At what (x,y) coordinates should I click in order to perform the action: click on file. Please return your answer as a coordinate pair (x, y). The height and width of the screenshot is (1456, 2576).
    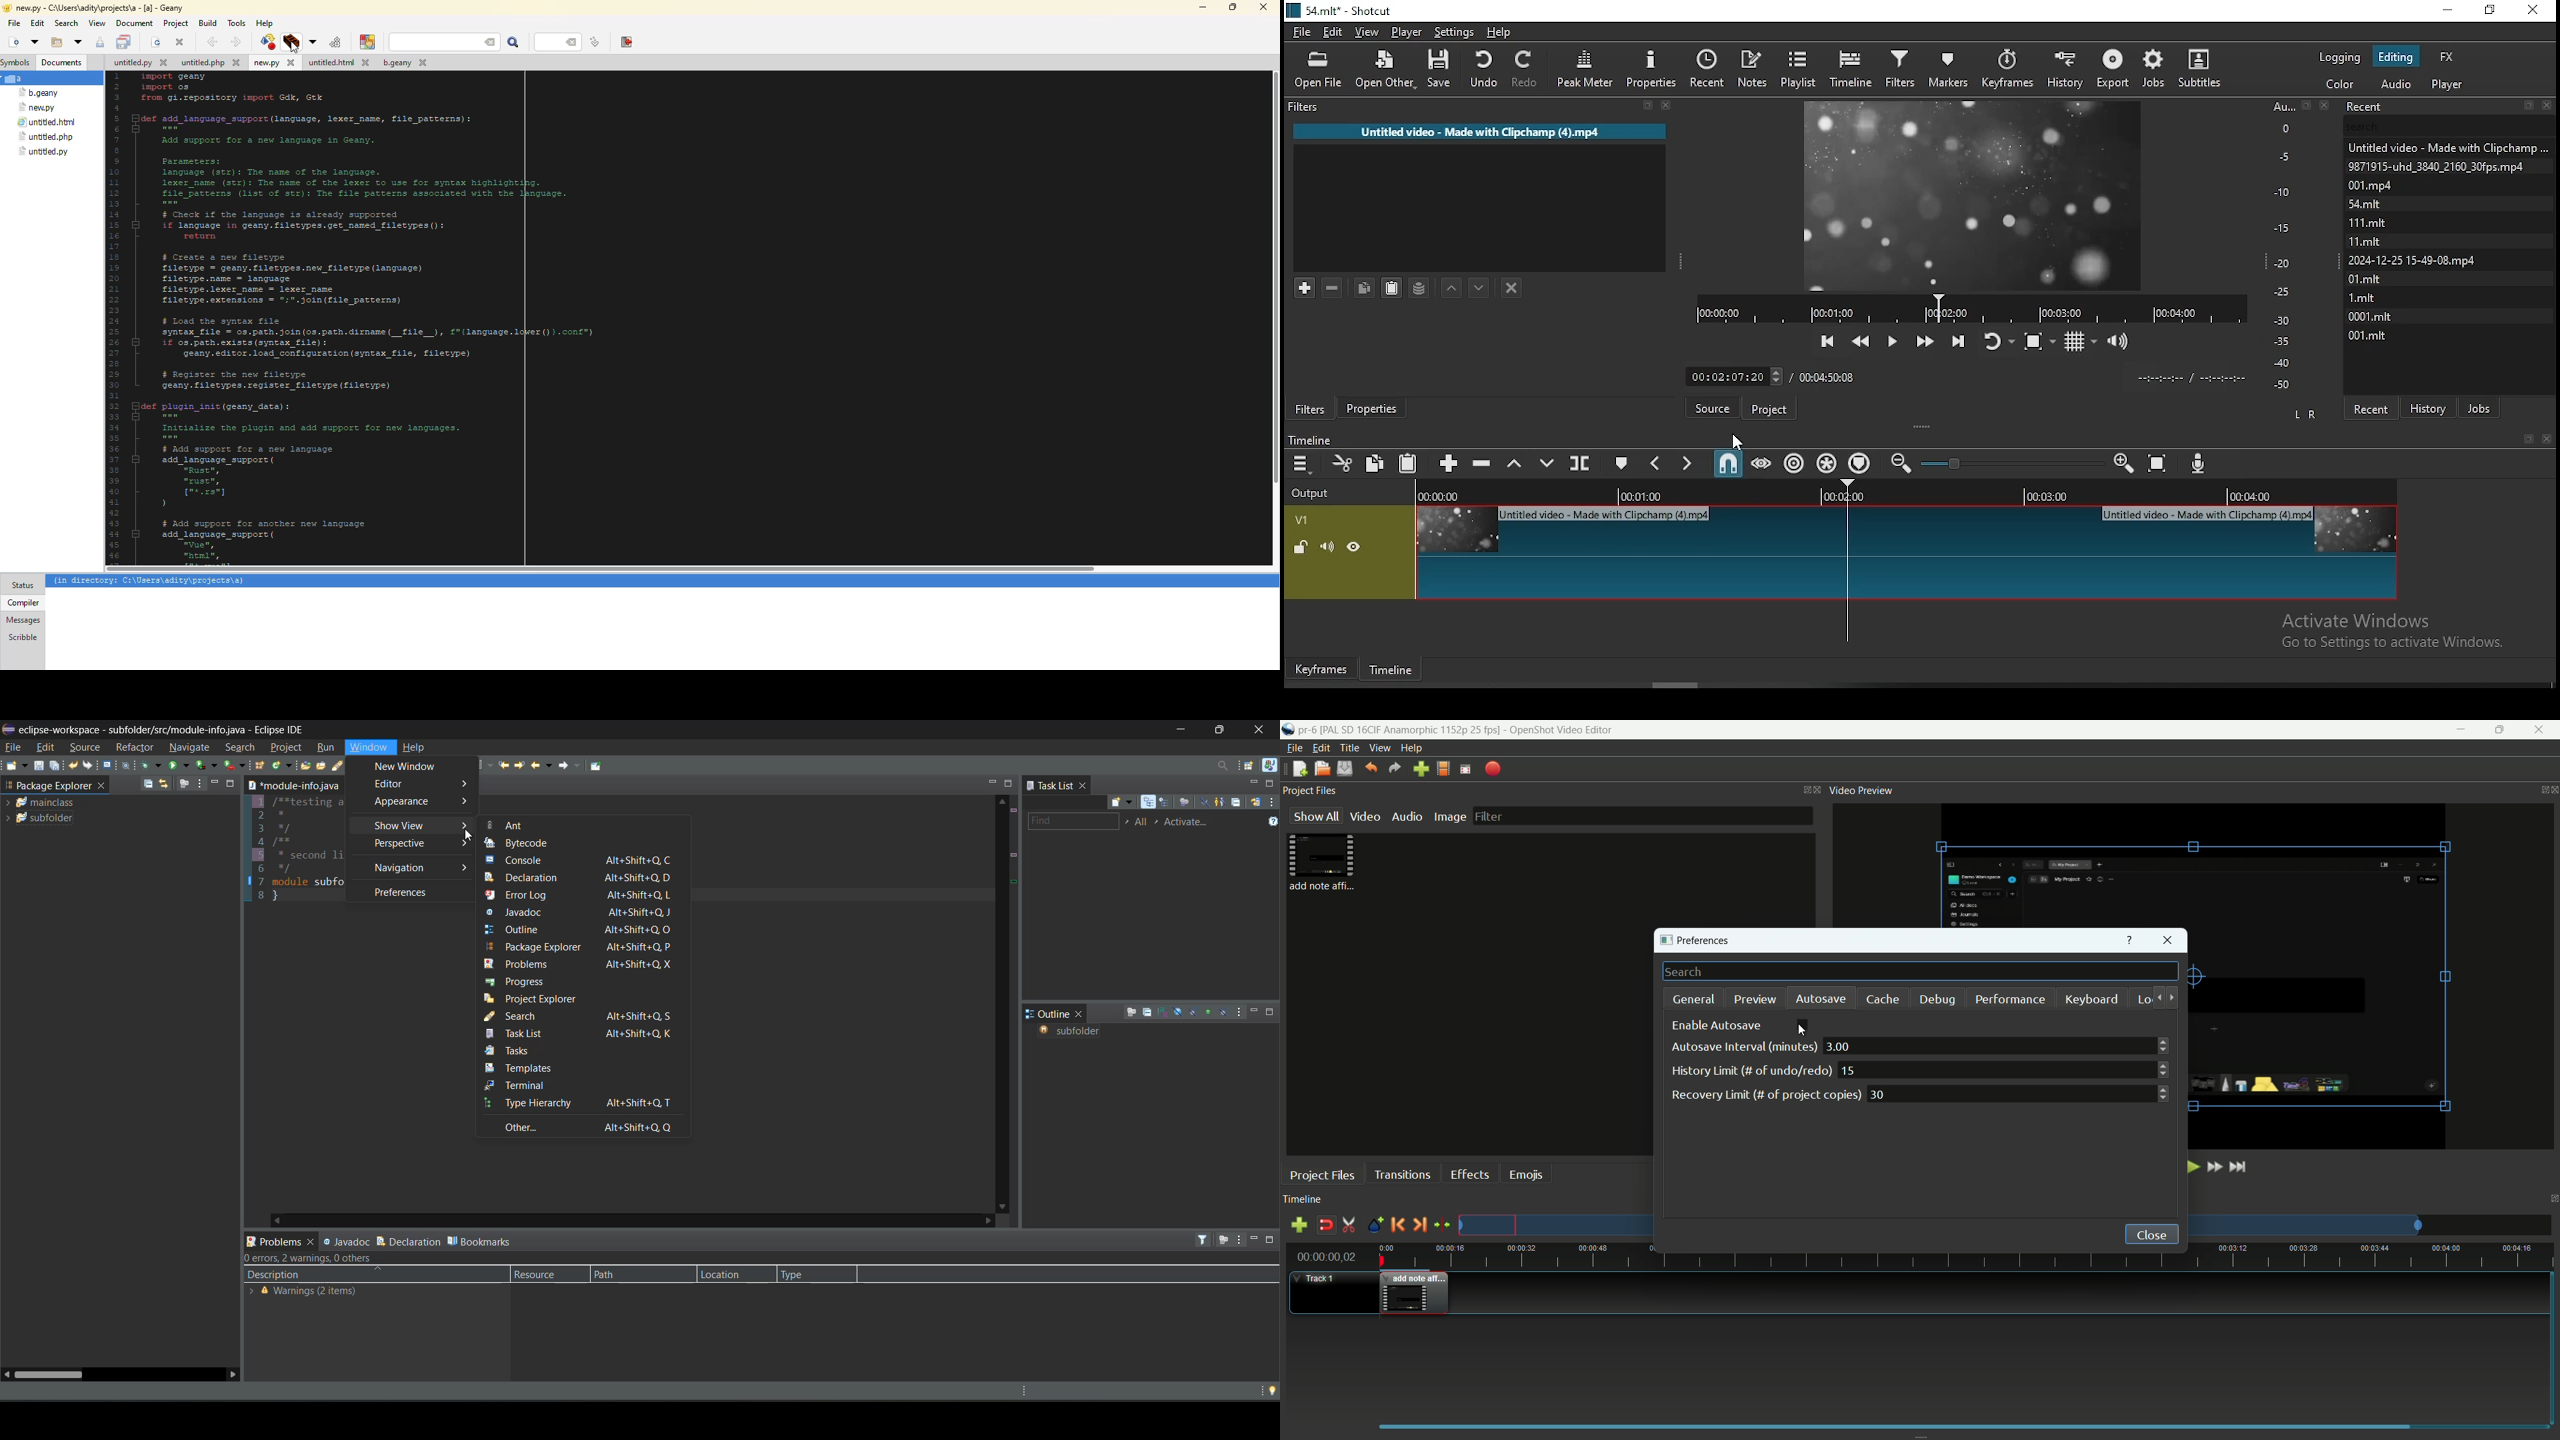
    Looking at the image, I should click on (1303, 32).